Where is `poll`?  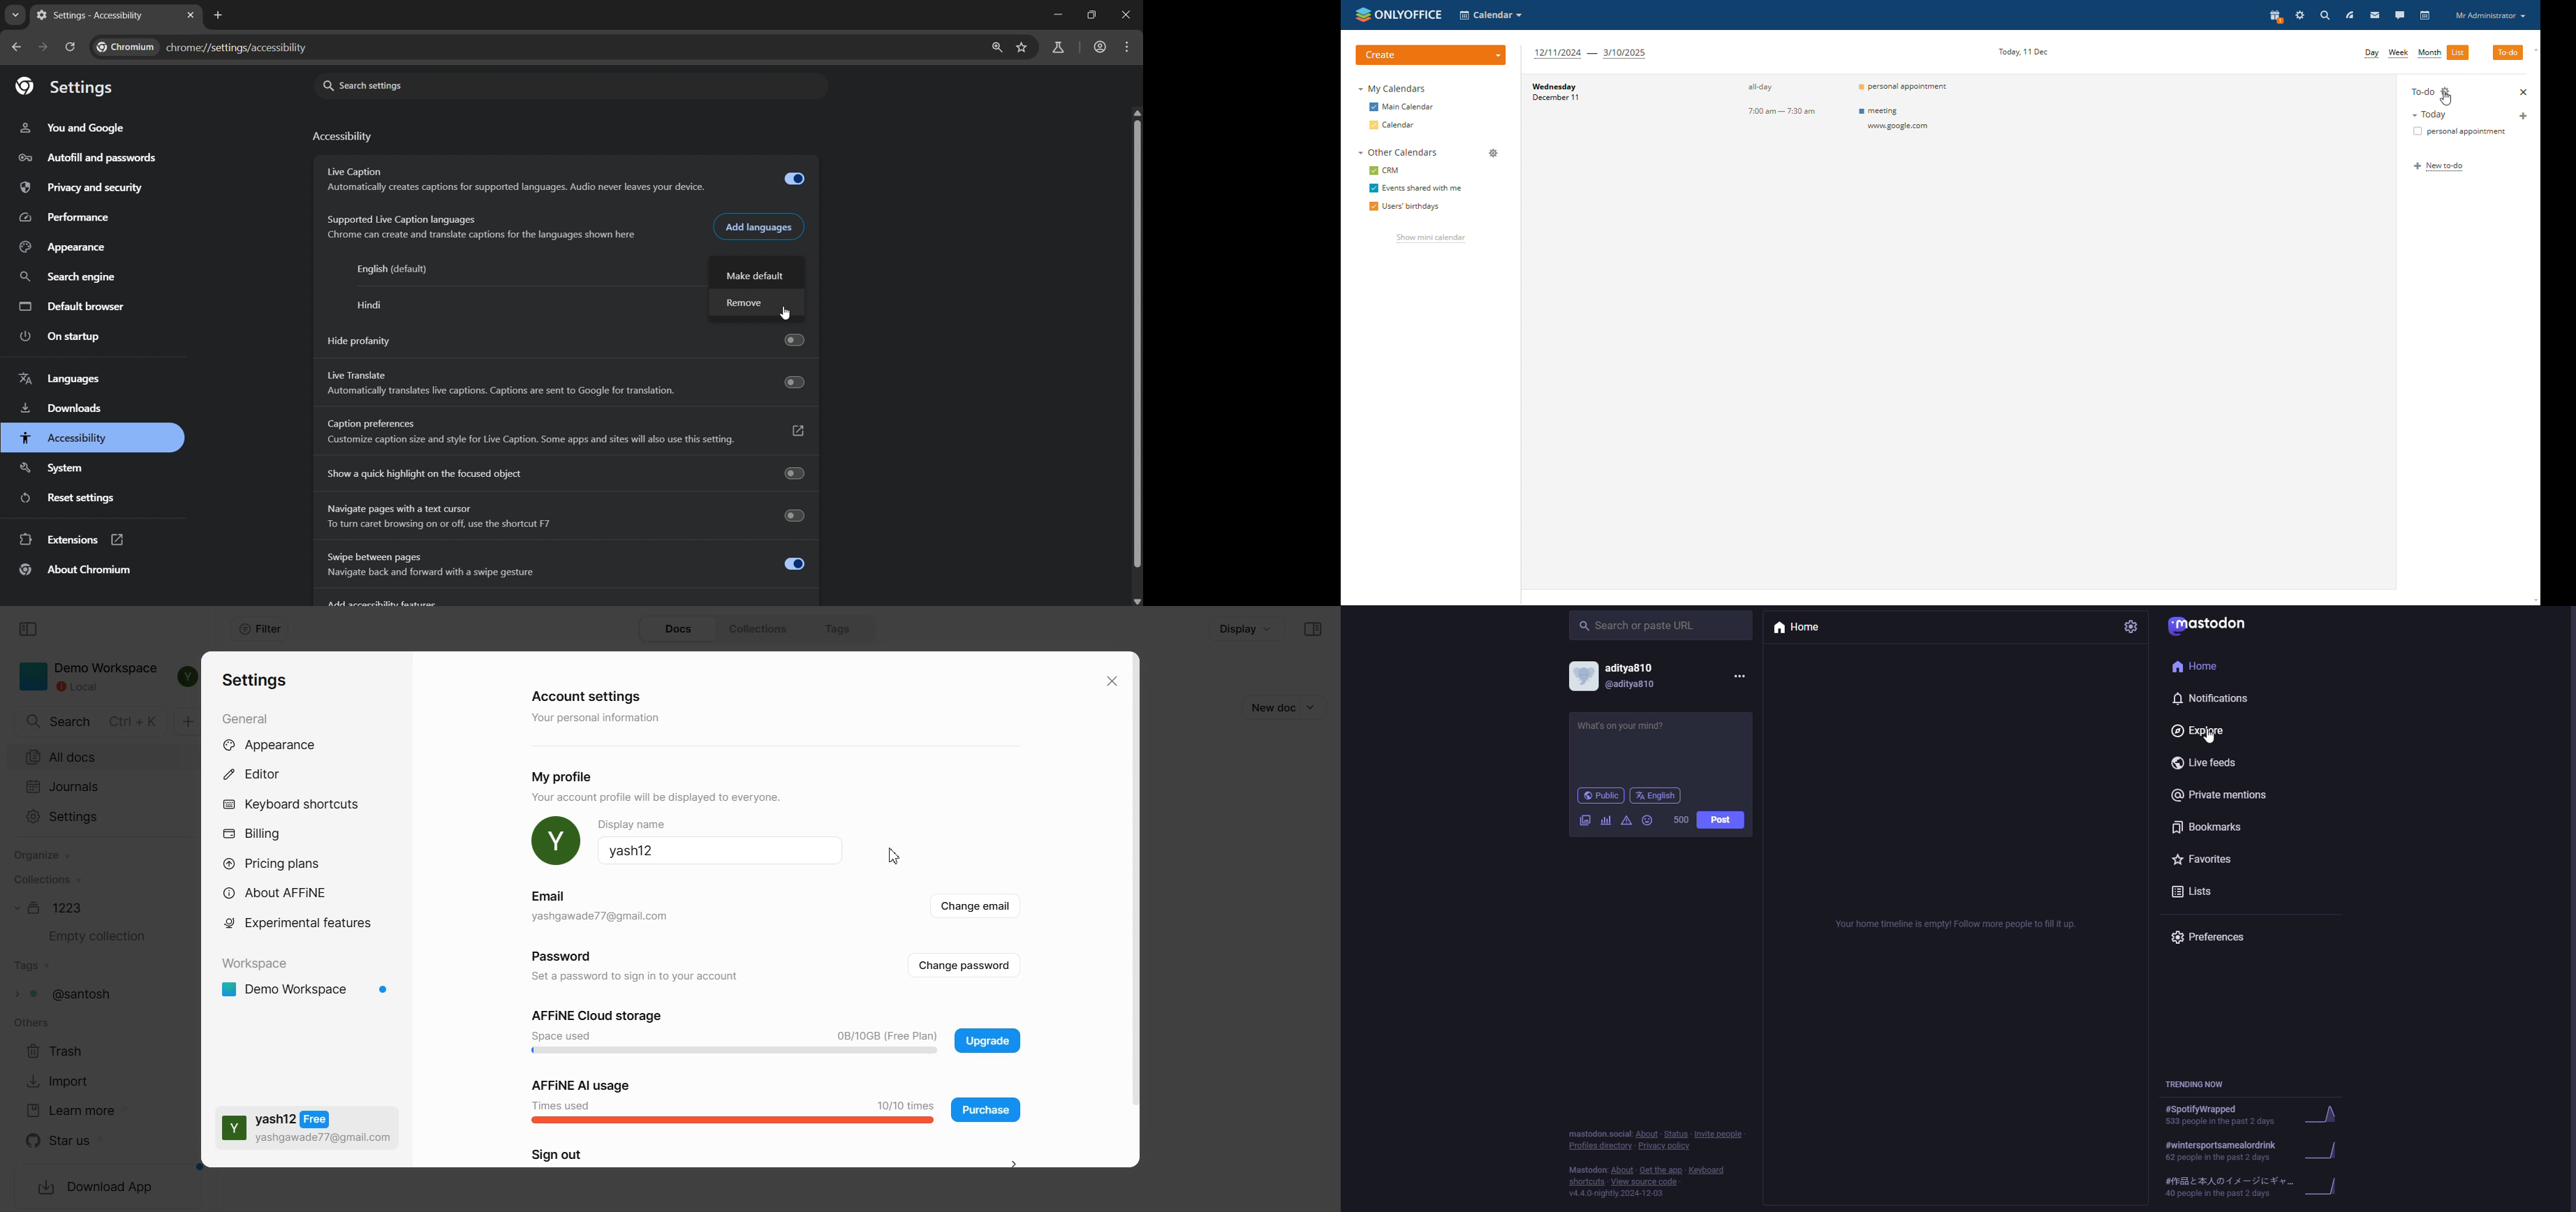 poll is located at coordinates (1605, 820).